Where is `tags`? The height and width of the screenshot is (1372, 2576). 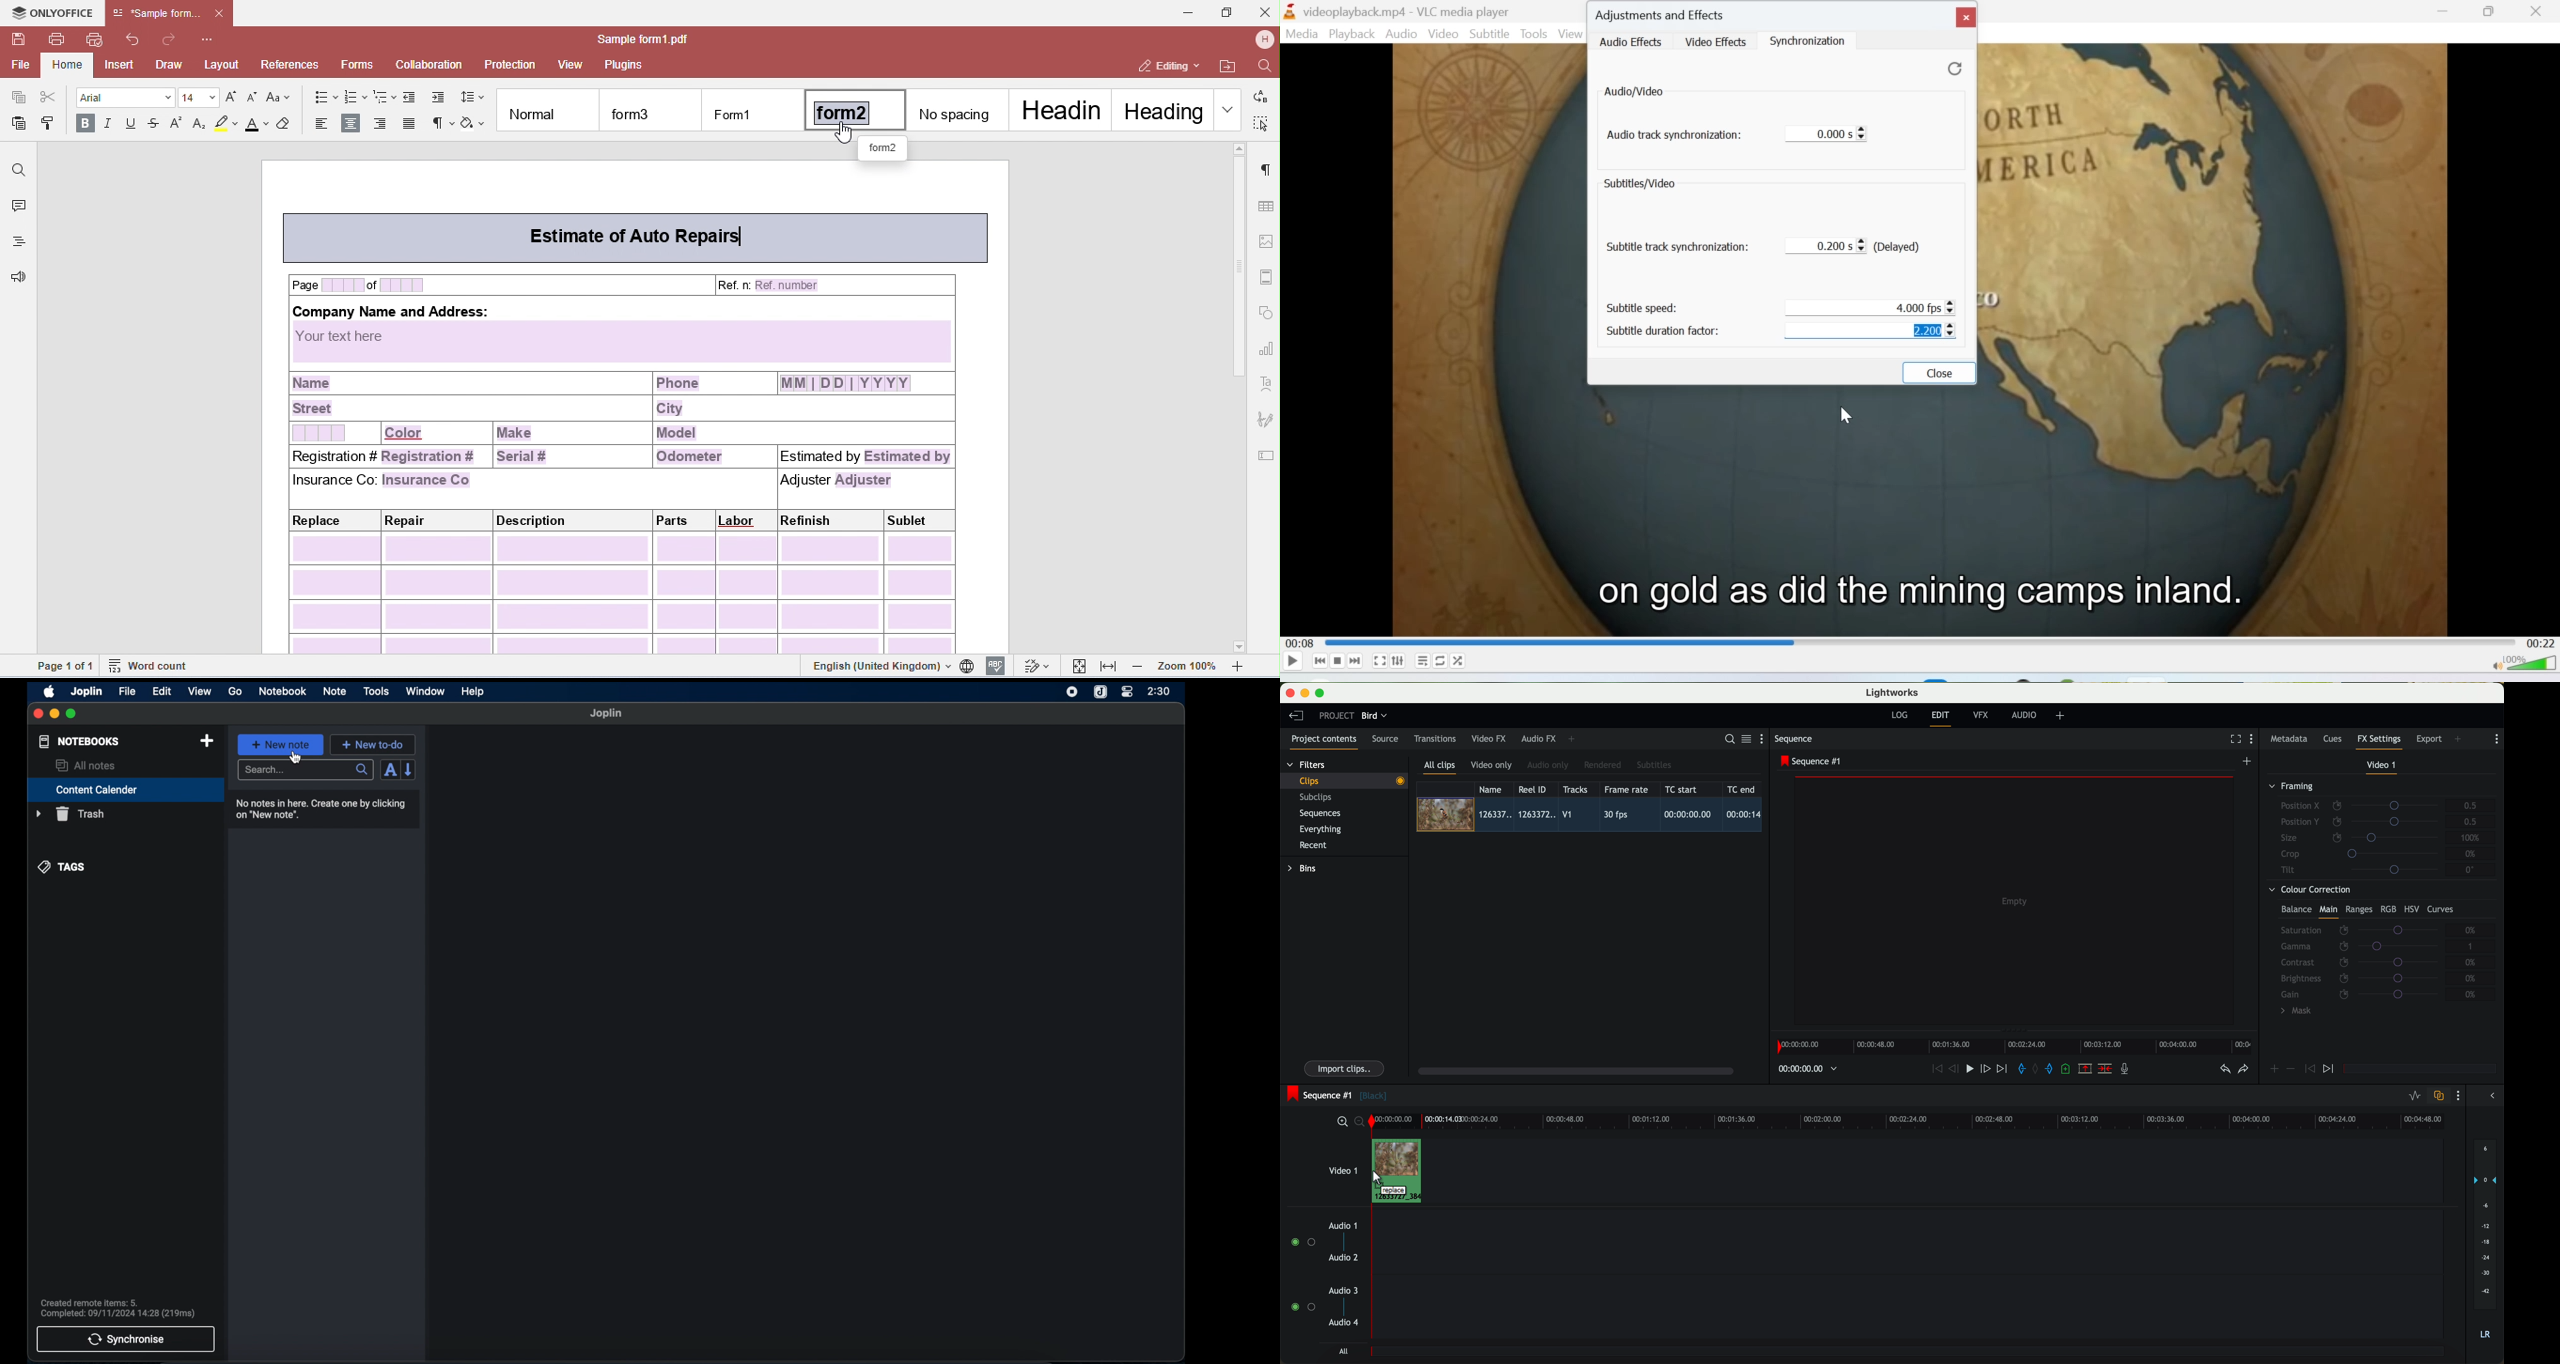 tags is located at coordinates (62, 867).